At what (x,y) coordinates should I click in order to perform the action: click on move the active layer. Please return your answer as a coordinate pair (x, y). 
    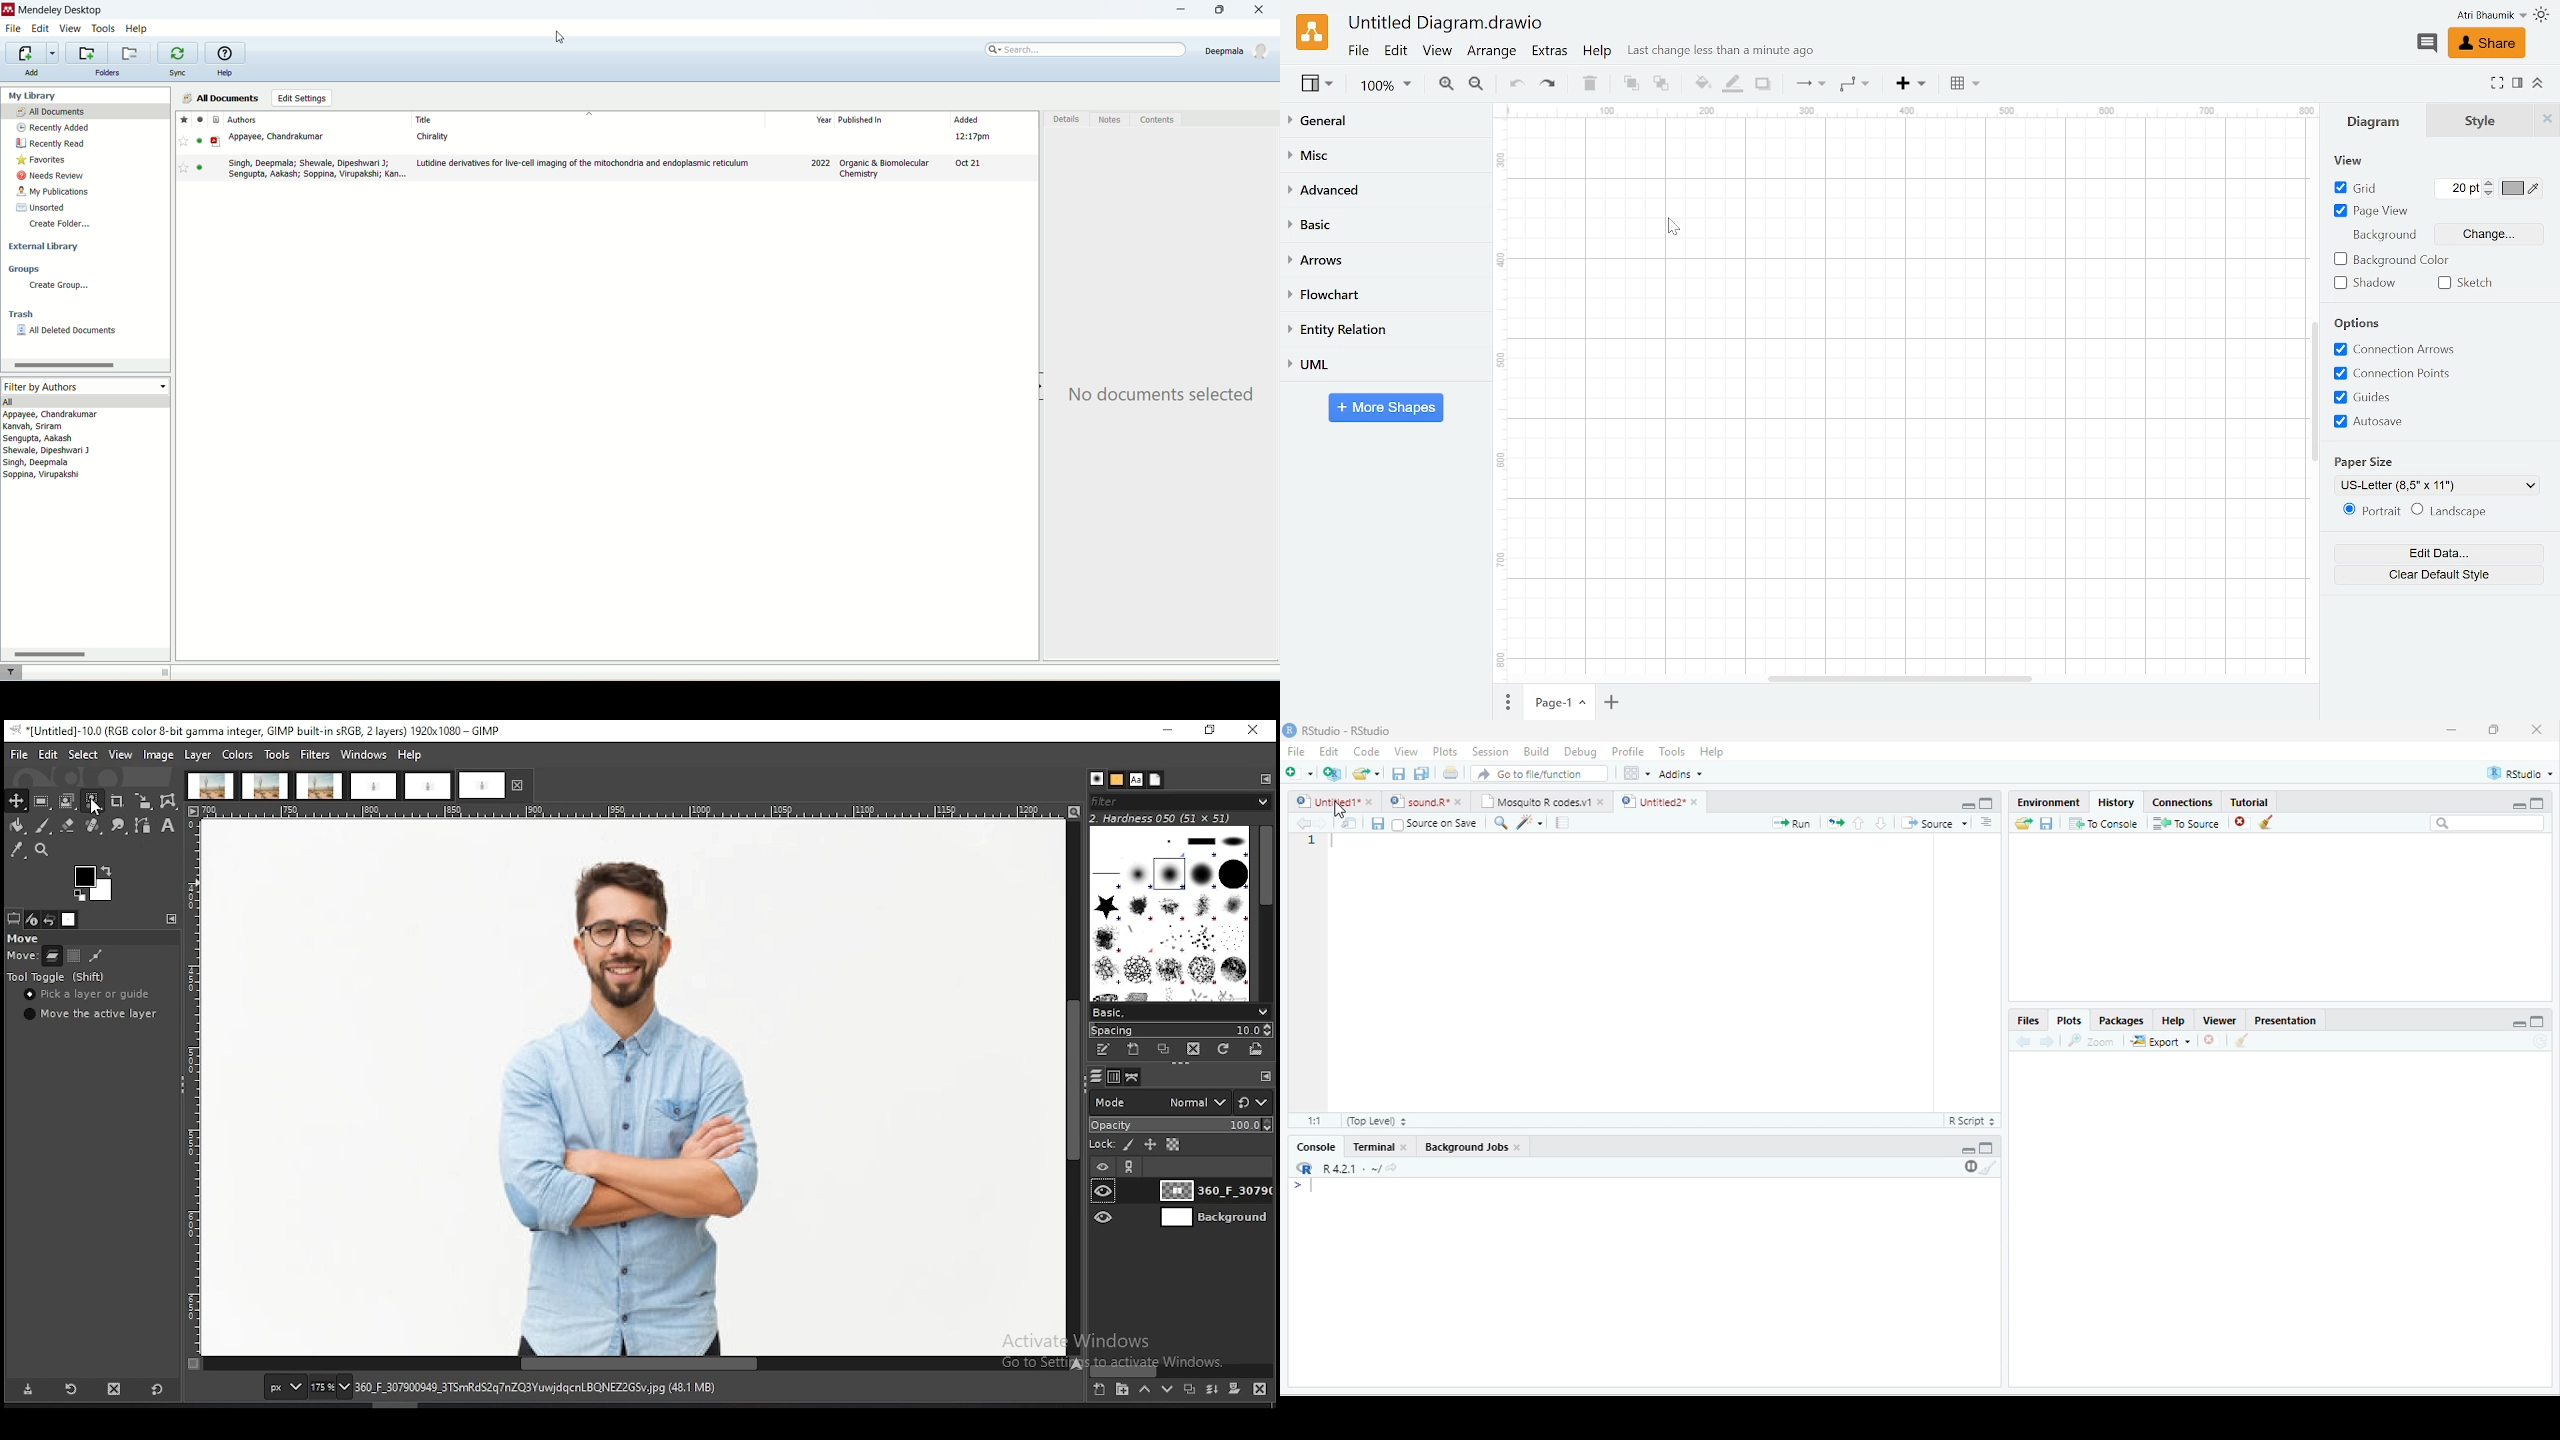
    Looking at the image, I should click on (93, 1015).